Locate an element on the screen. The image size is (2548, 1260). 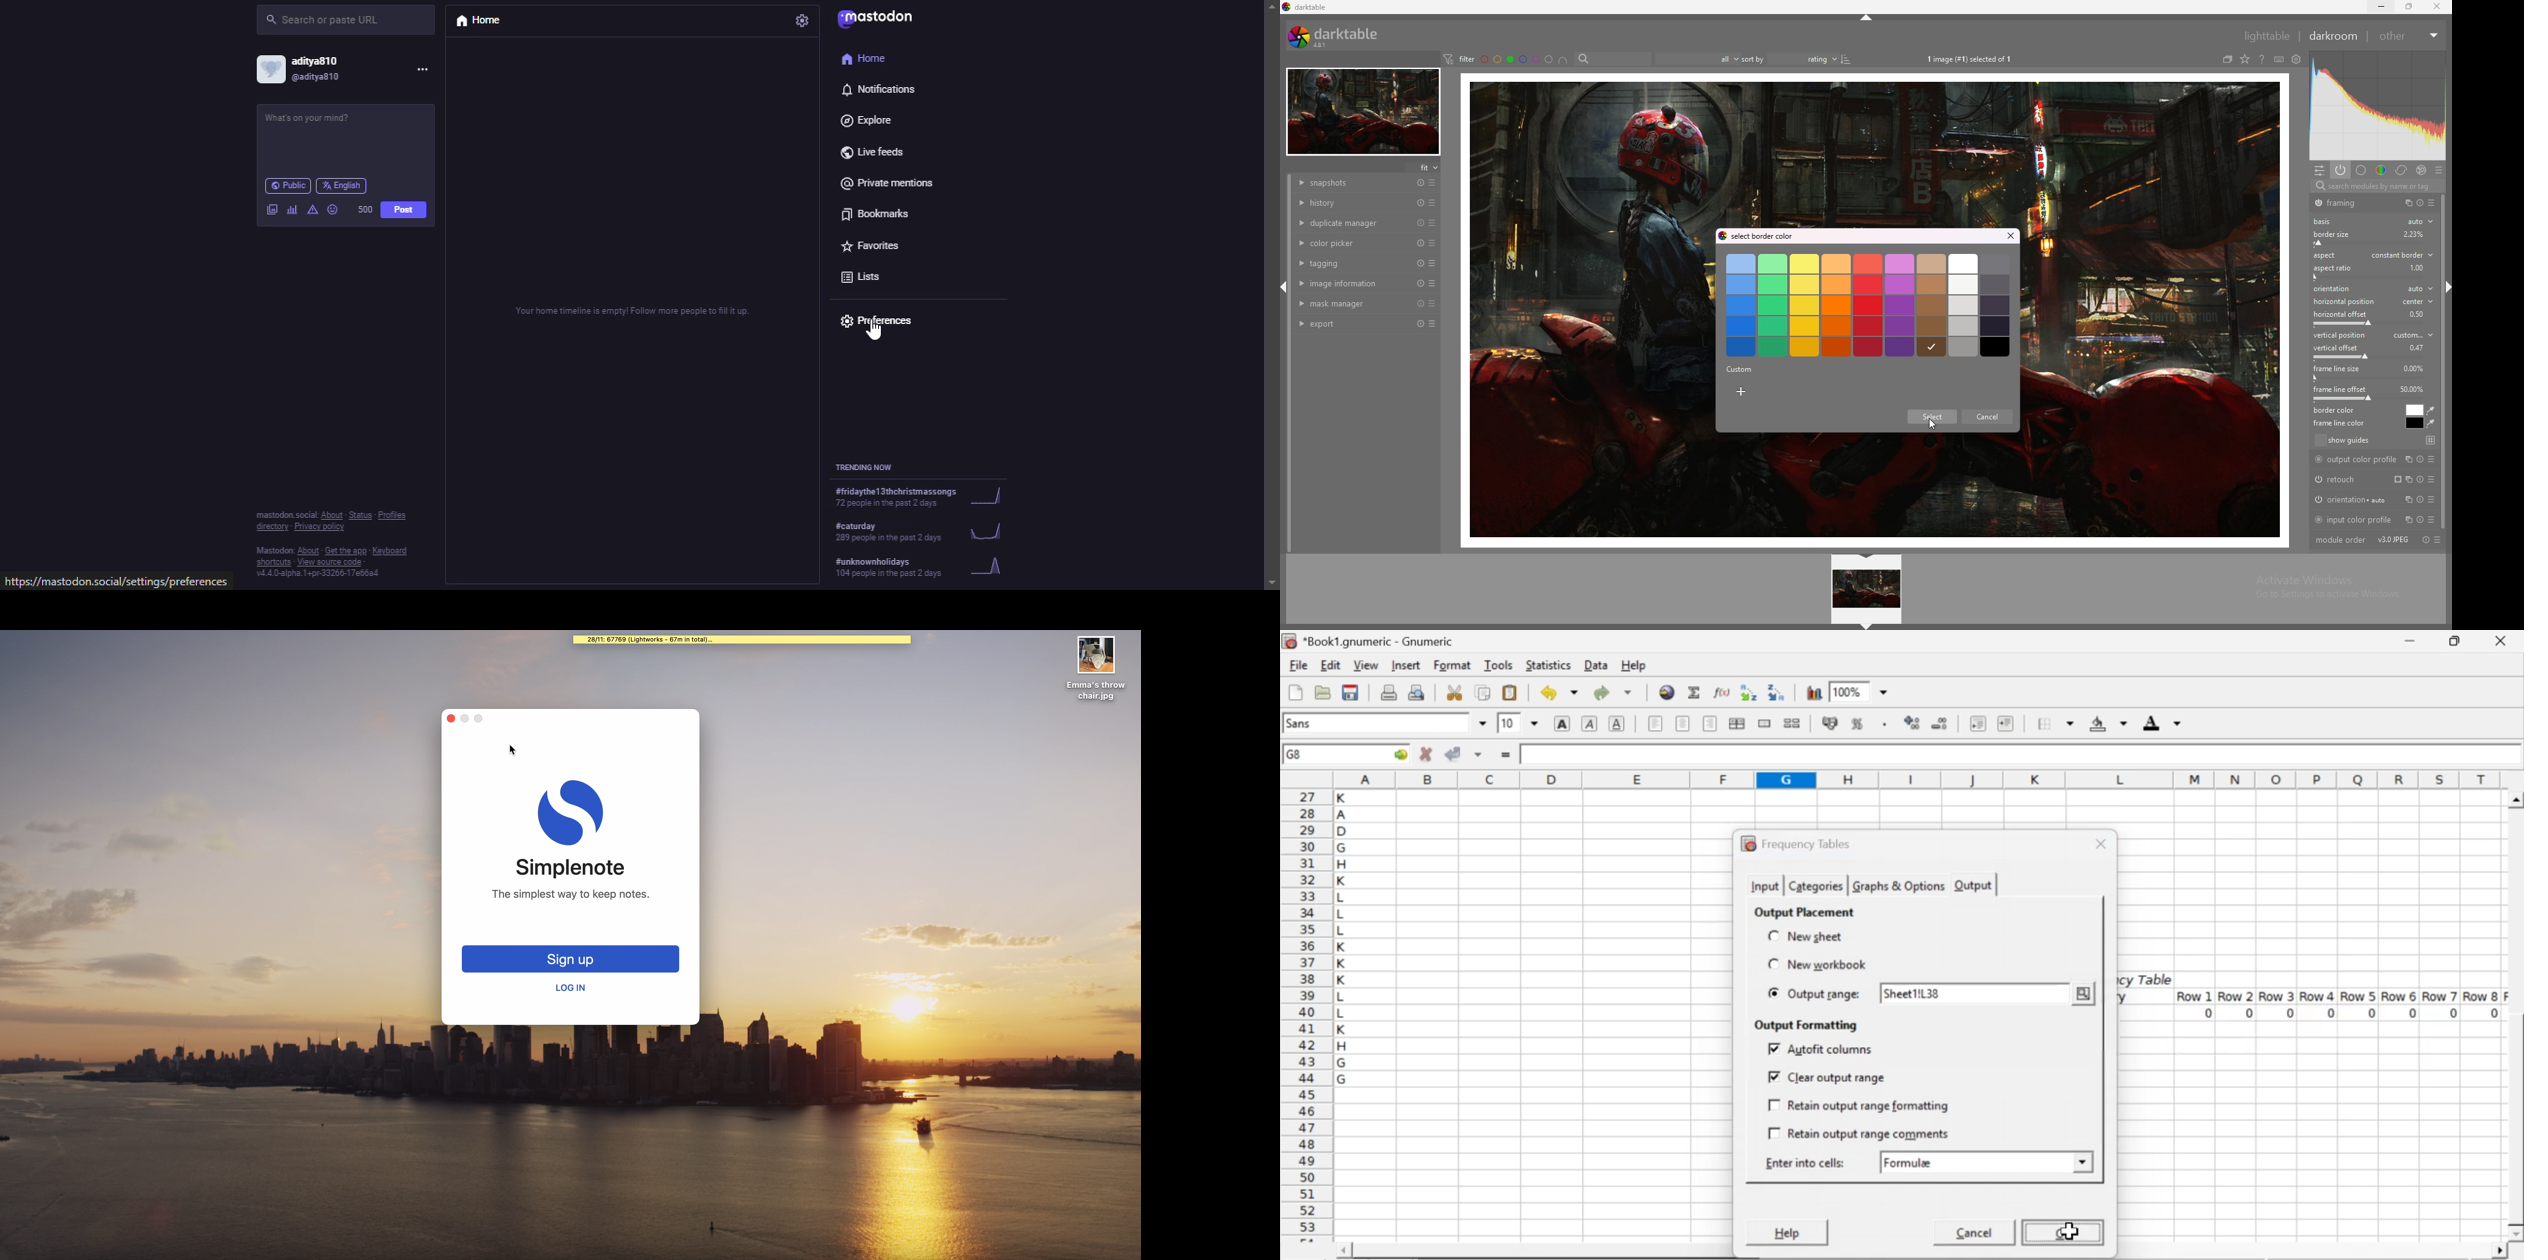
drop down is located at coordinates (1484, 723).